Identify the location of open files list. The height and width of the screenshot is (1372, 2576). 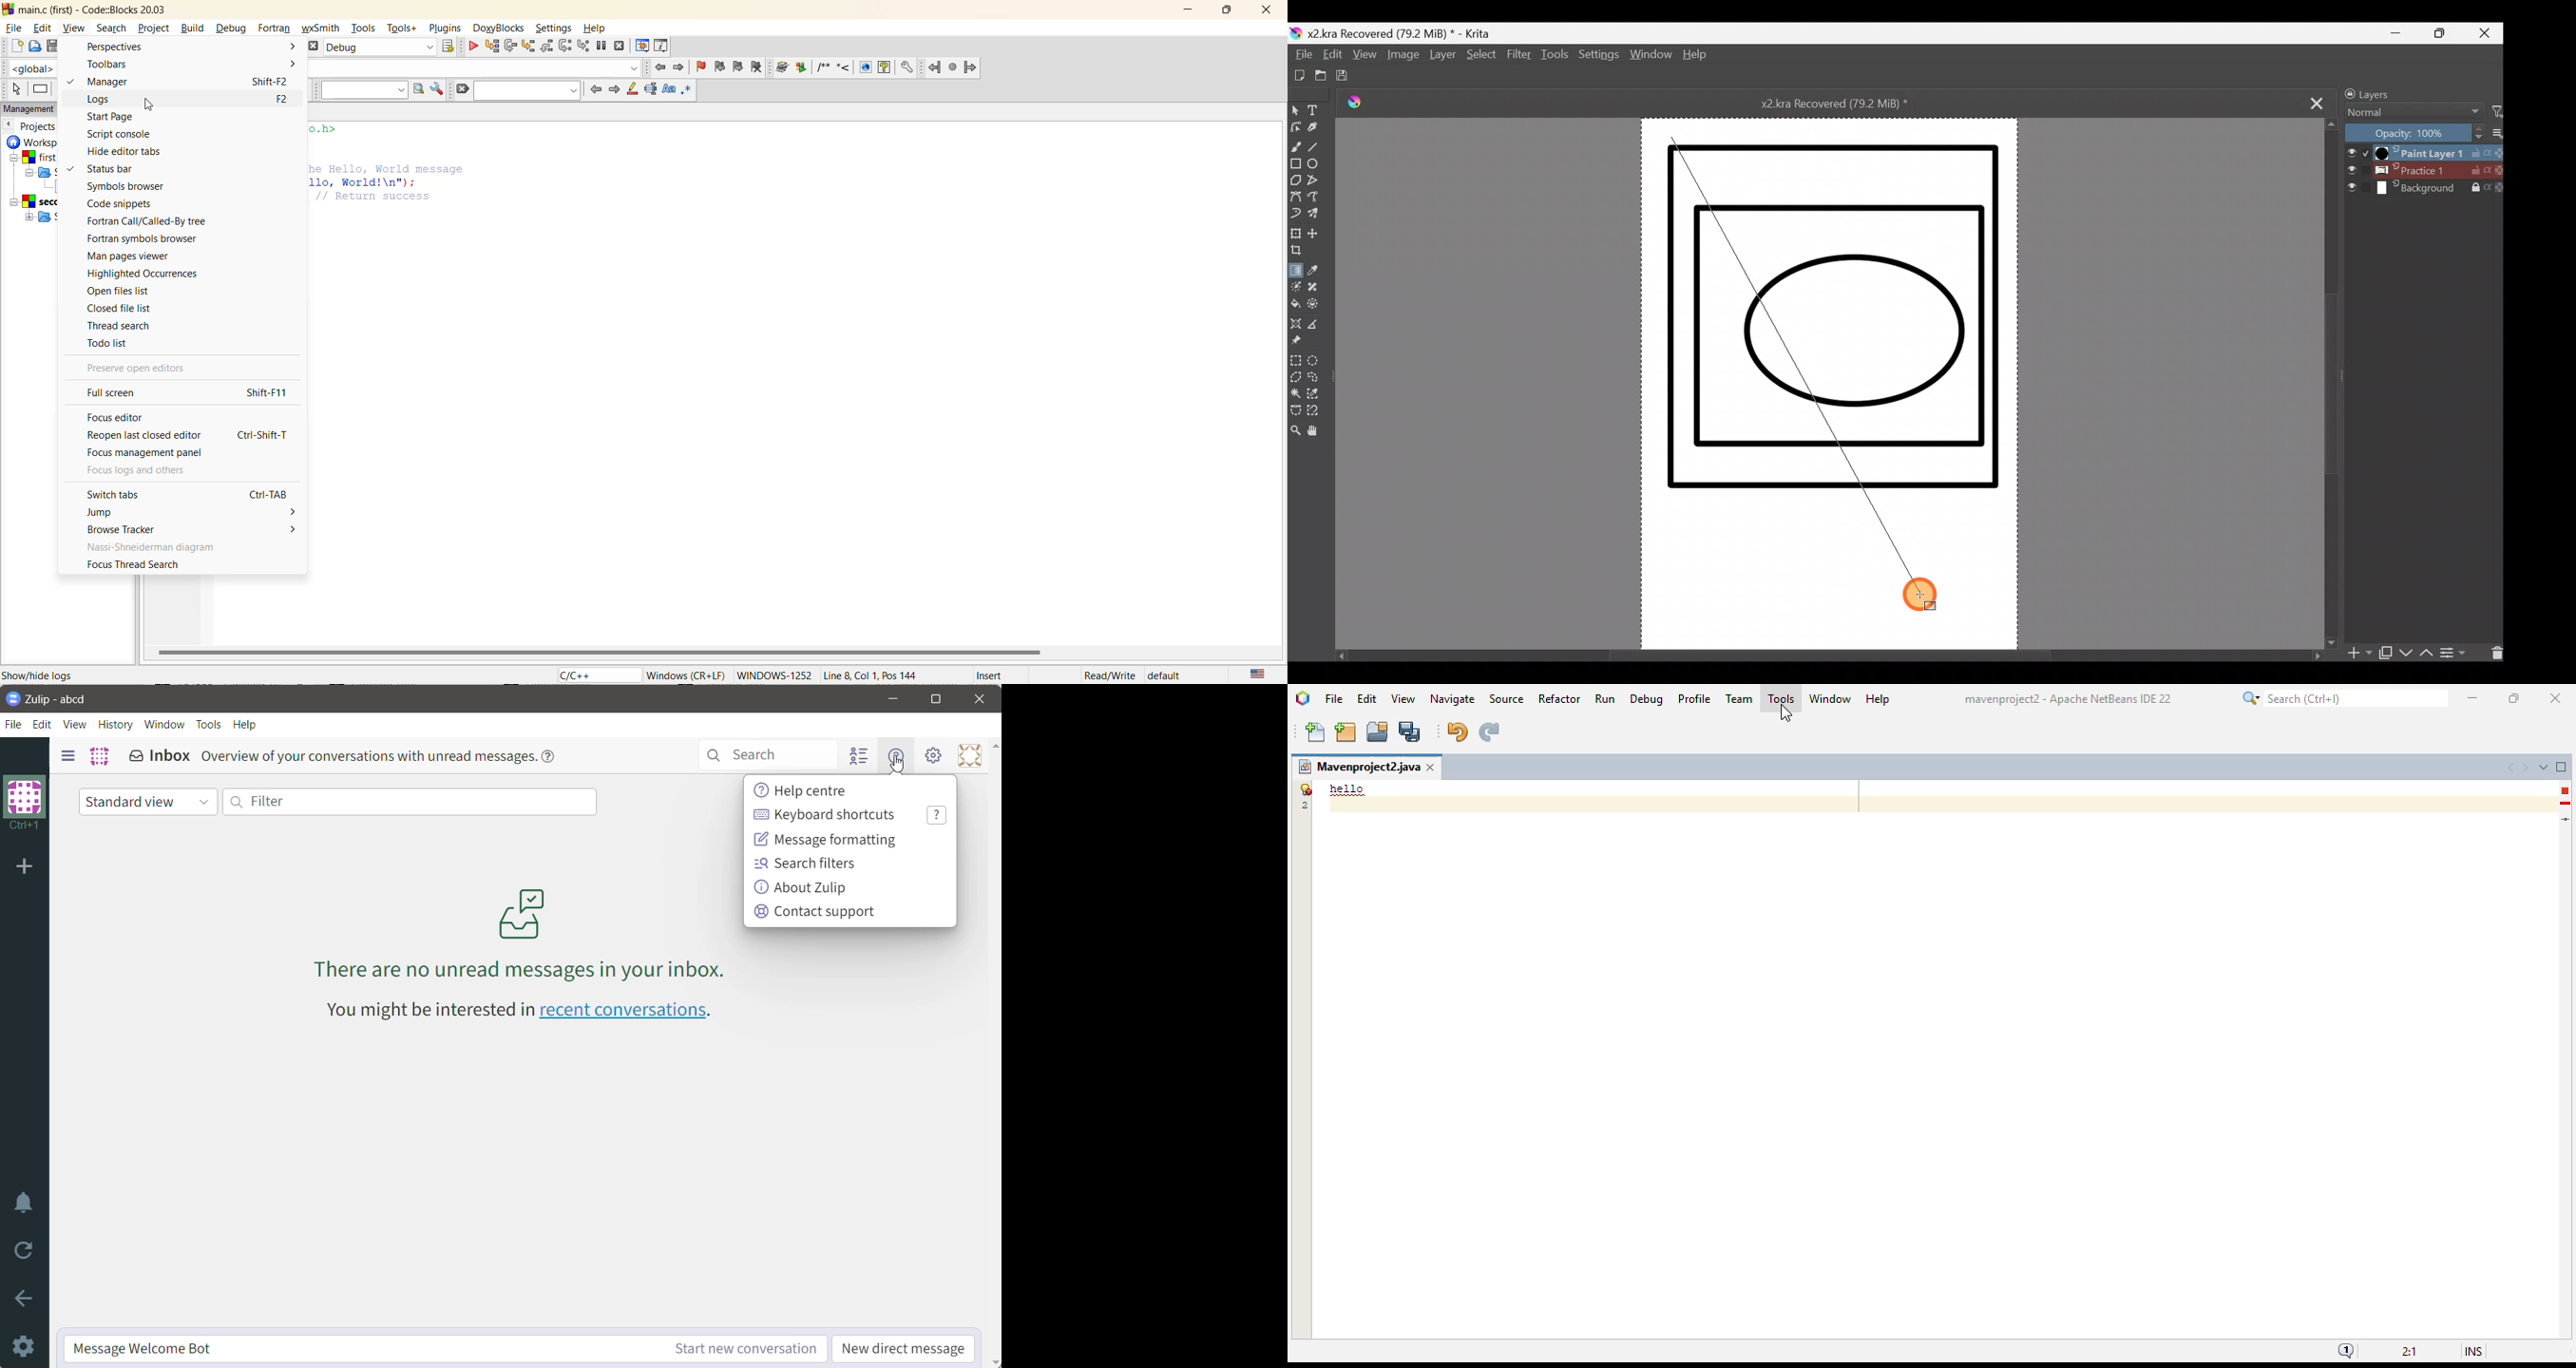
(125, 291).